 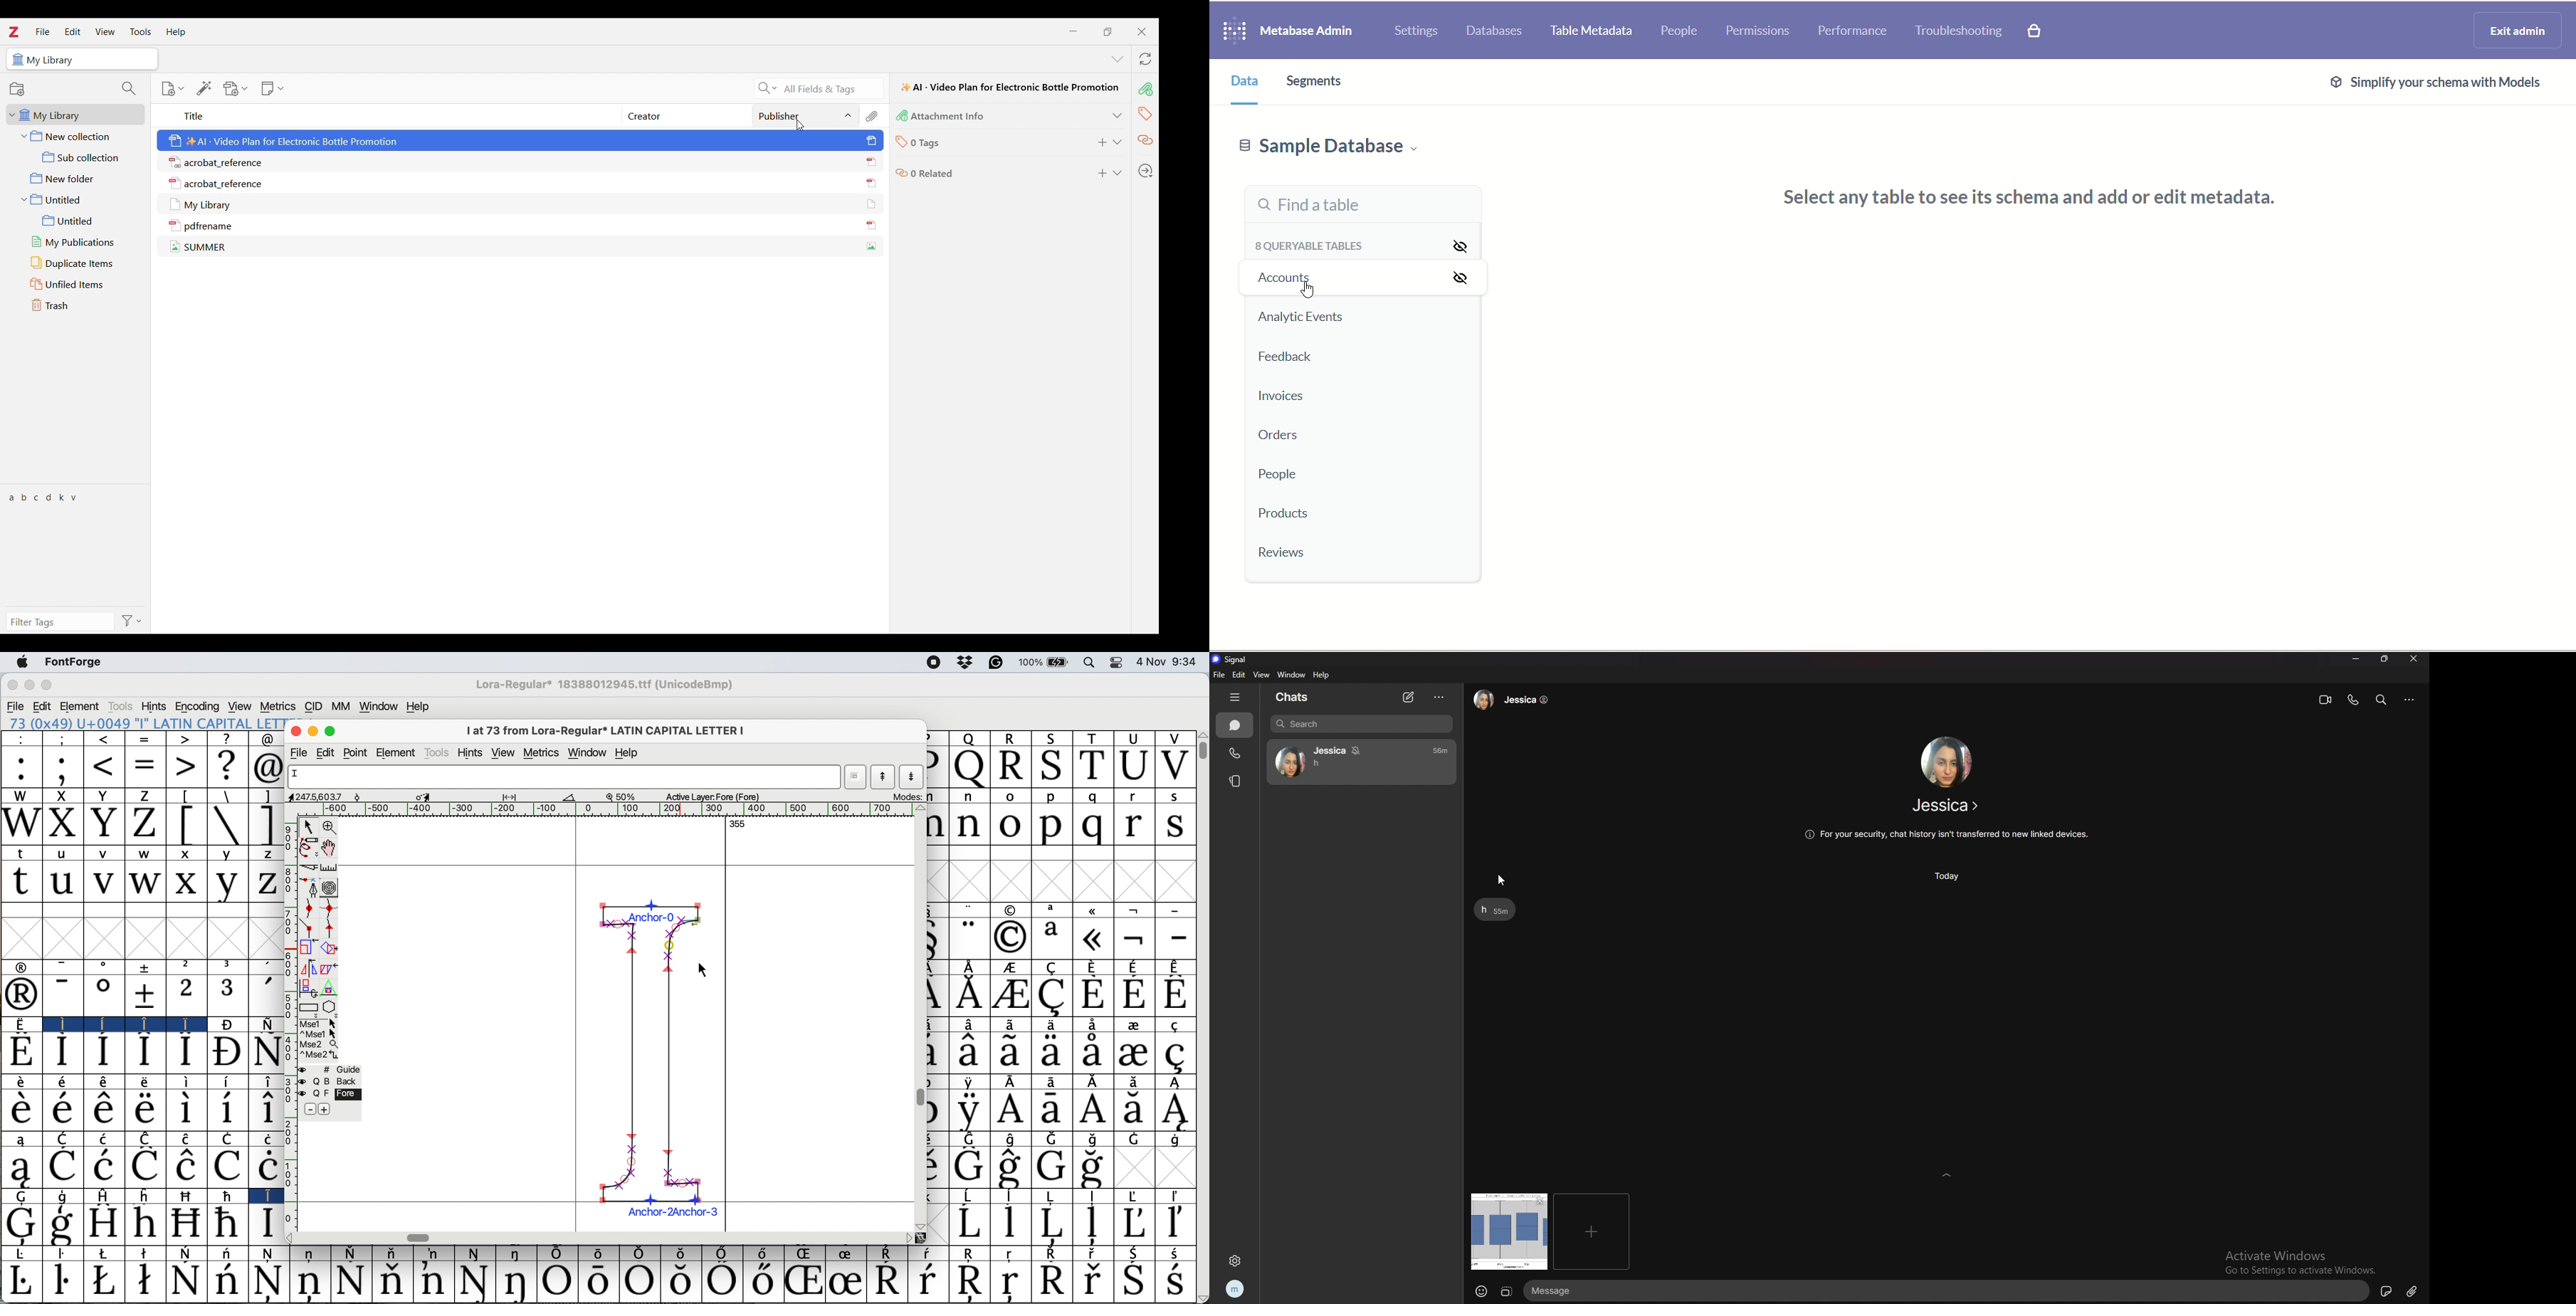 I want to click on Symbol, so click(x=145, y=995).